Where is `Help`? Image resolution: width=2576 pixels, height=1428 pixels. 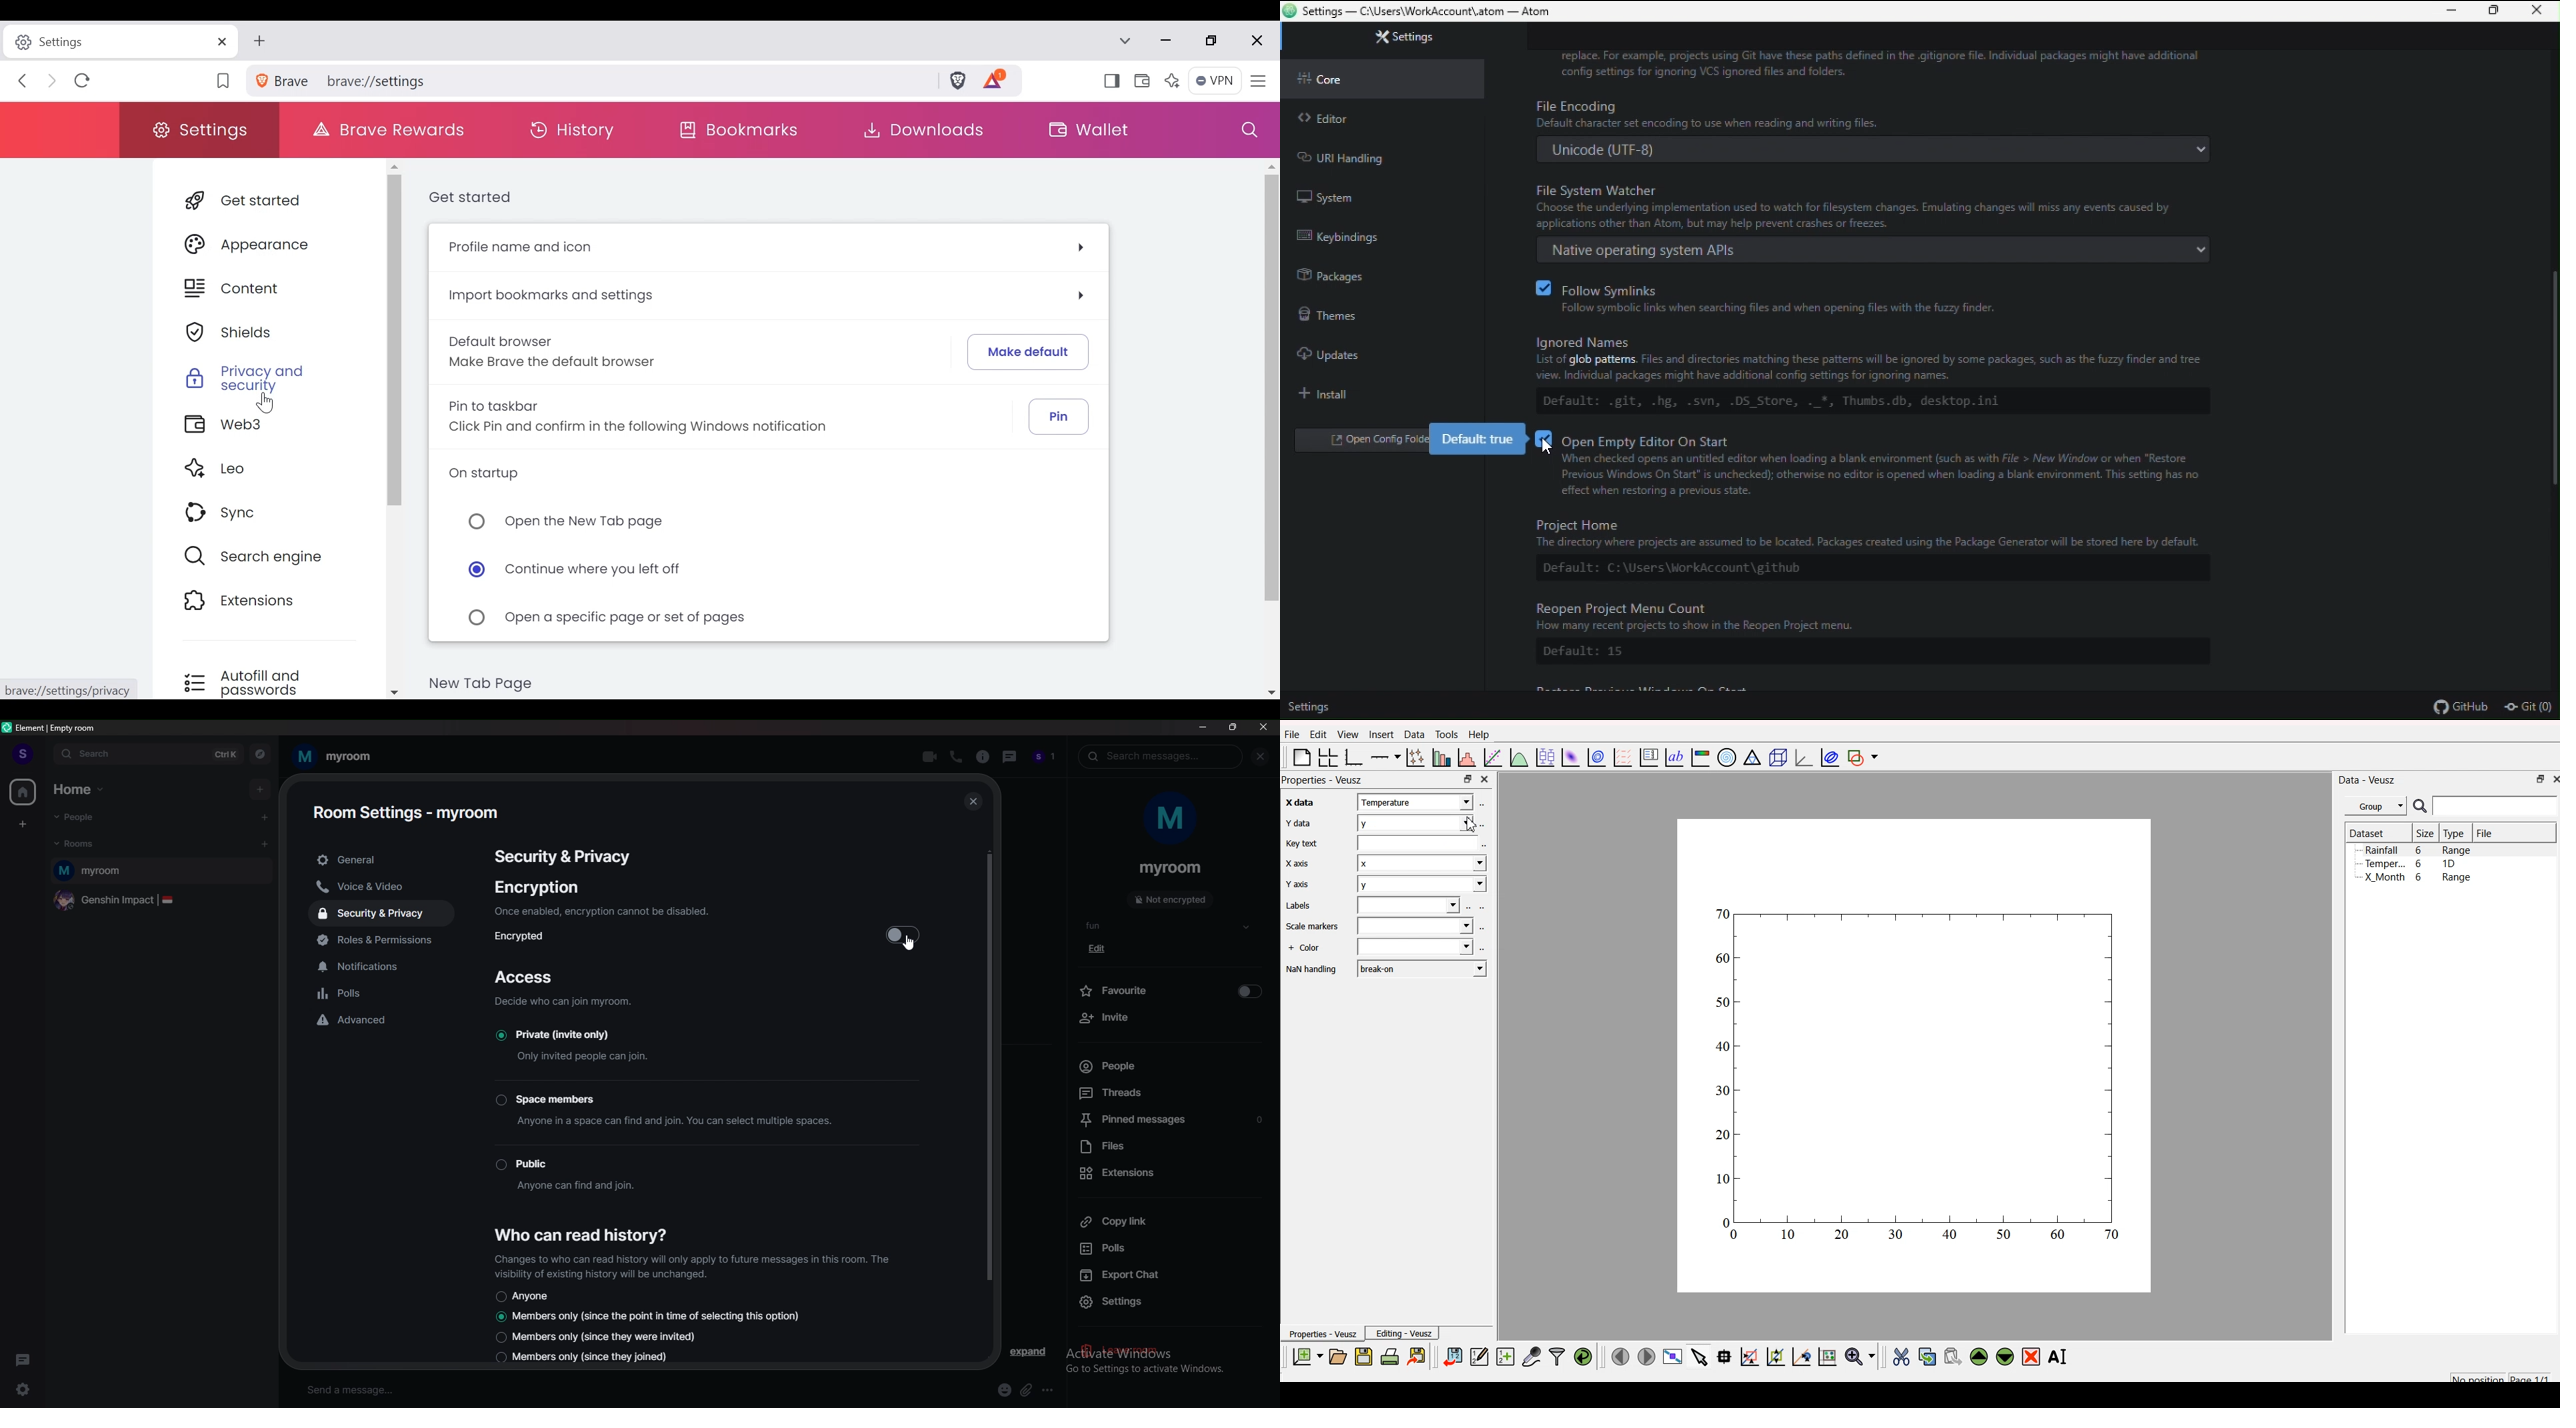 Help is located at coordinates (1479, 734).